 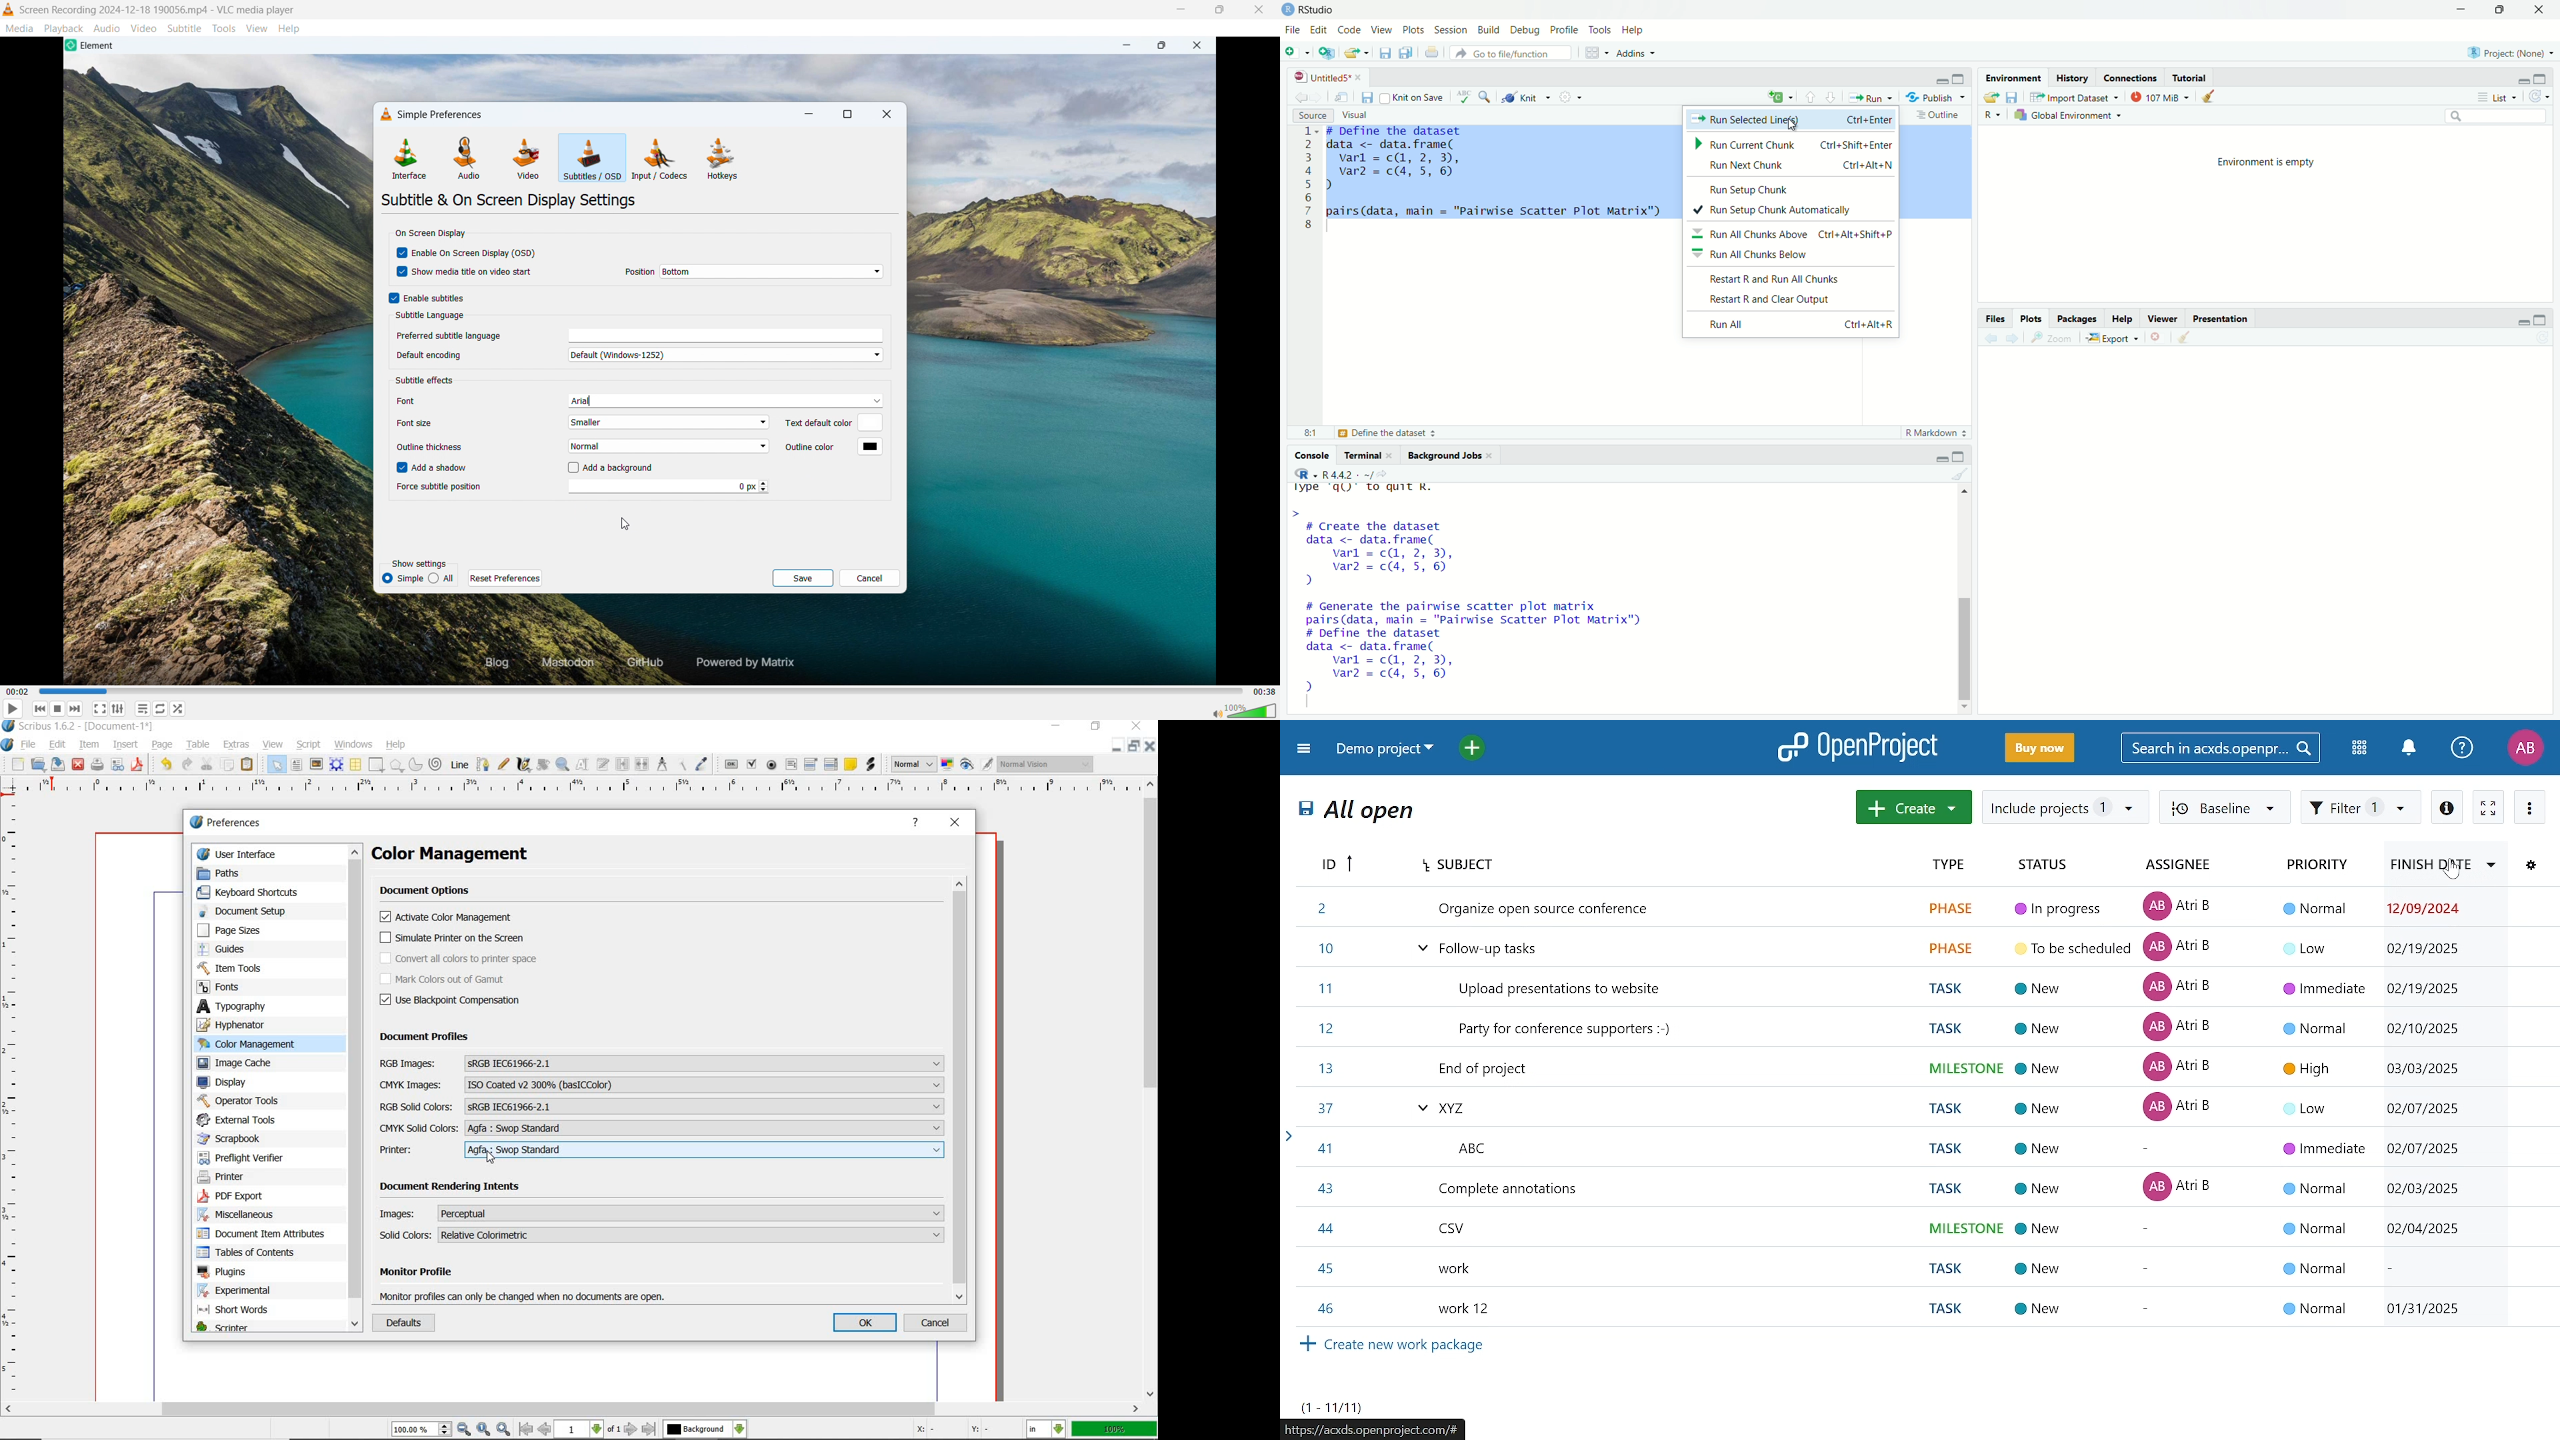 I want to click on Run the current line or selection (Ctrl + Enter), so click(x=1869, y=96).